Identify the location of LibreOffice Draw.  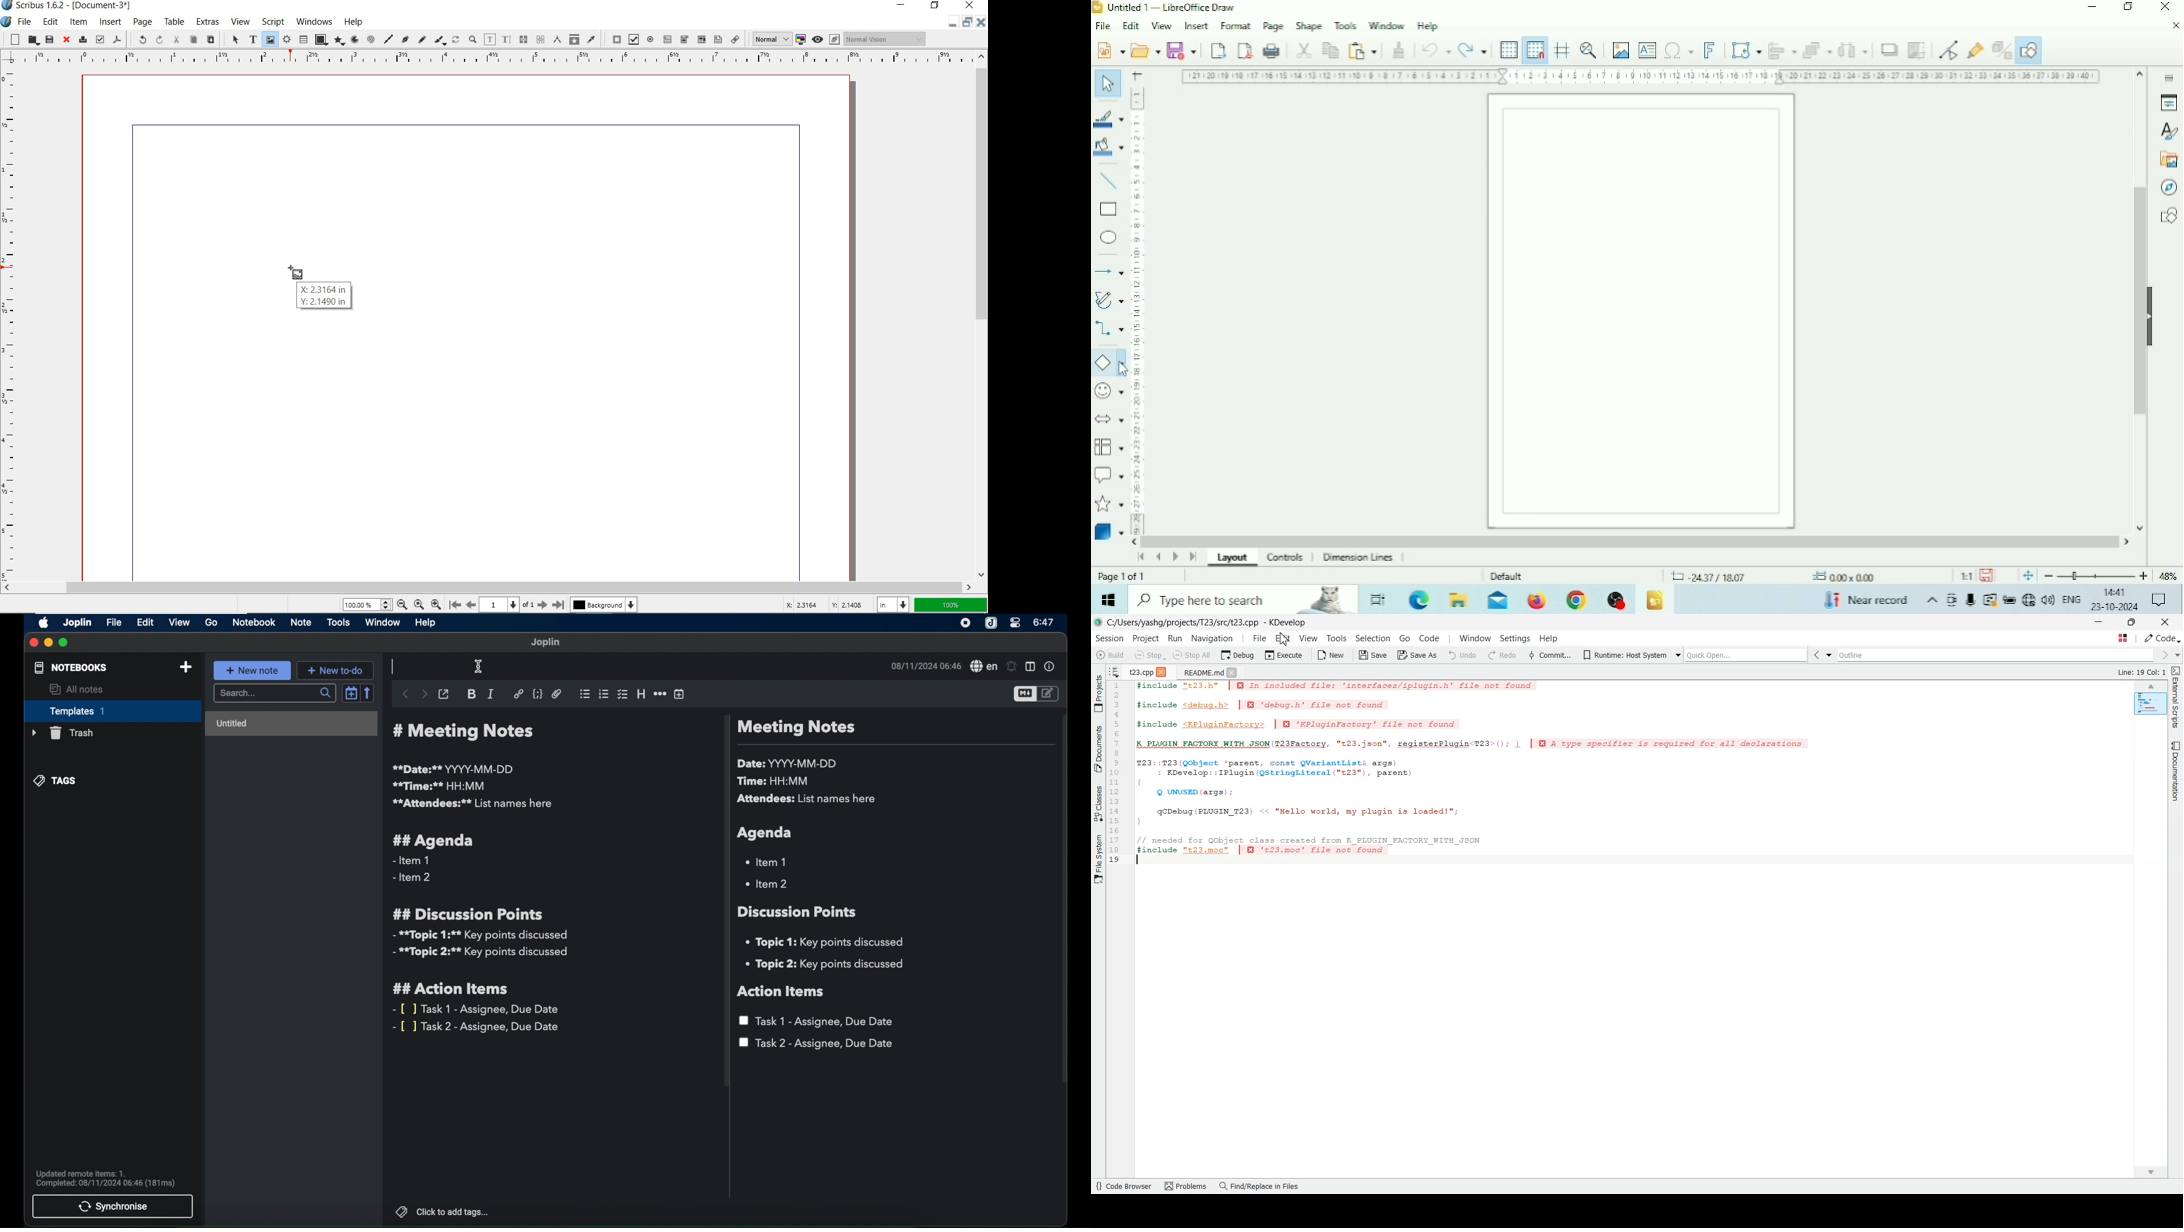
(1655, 600).